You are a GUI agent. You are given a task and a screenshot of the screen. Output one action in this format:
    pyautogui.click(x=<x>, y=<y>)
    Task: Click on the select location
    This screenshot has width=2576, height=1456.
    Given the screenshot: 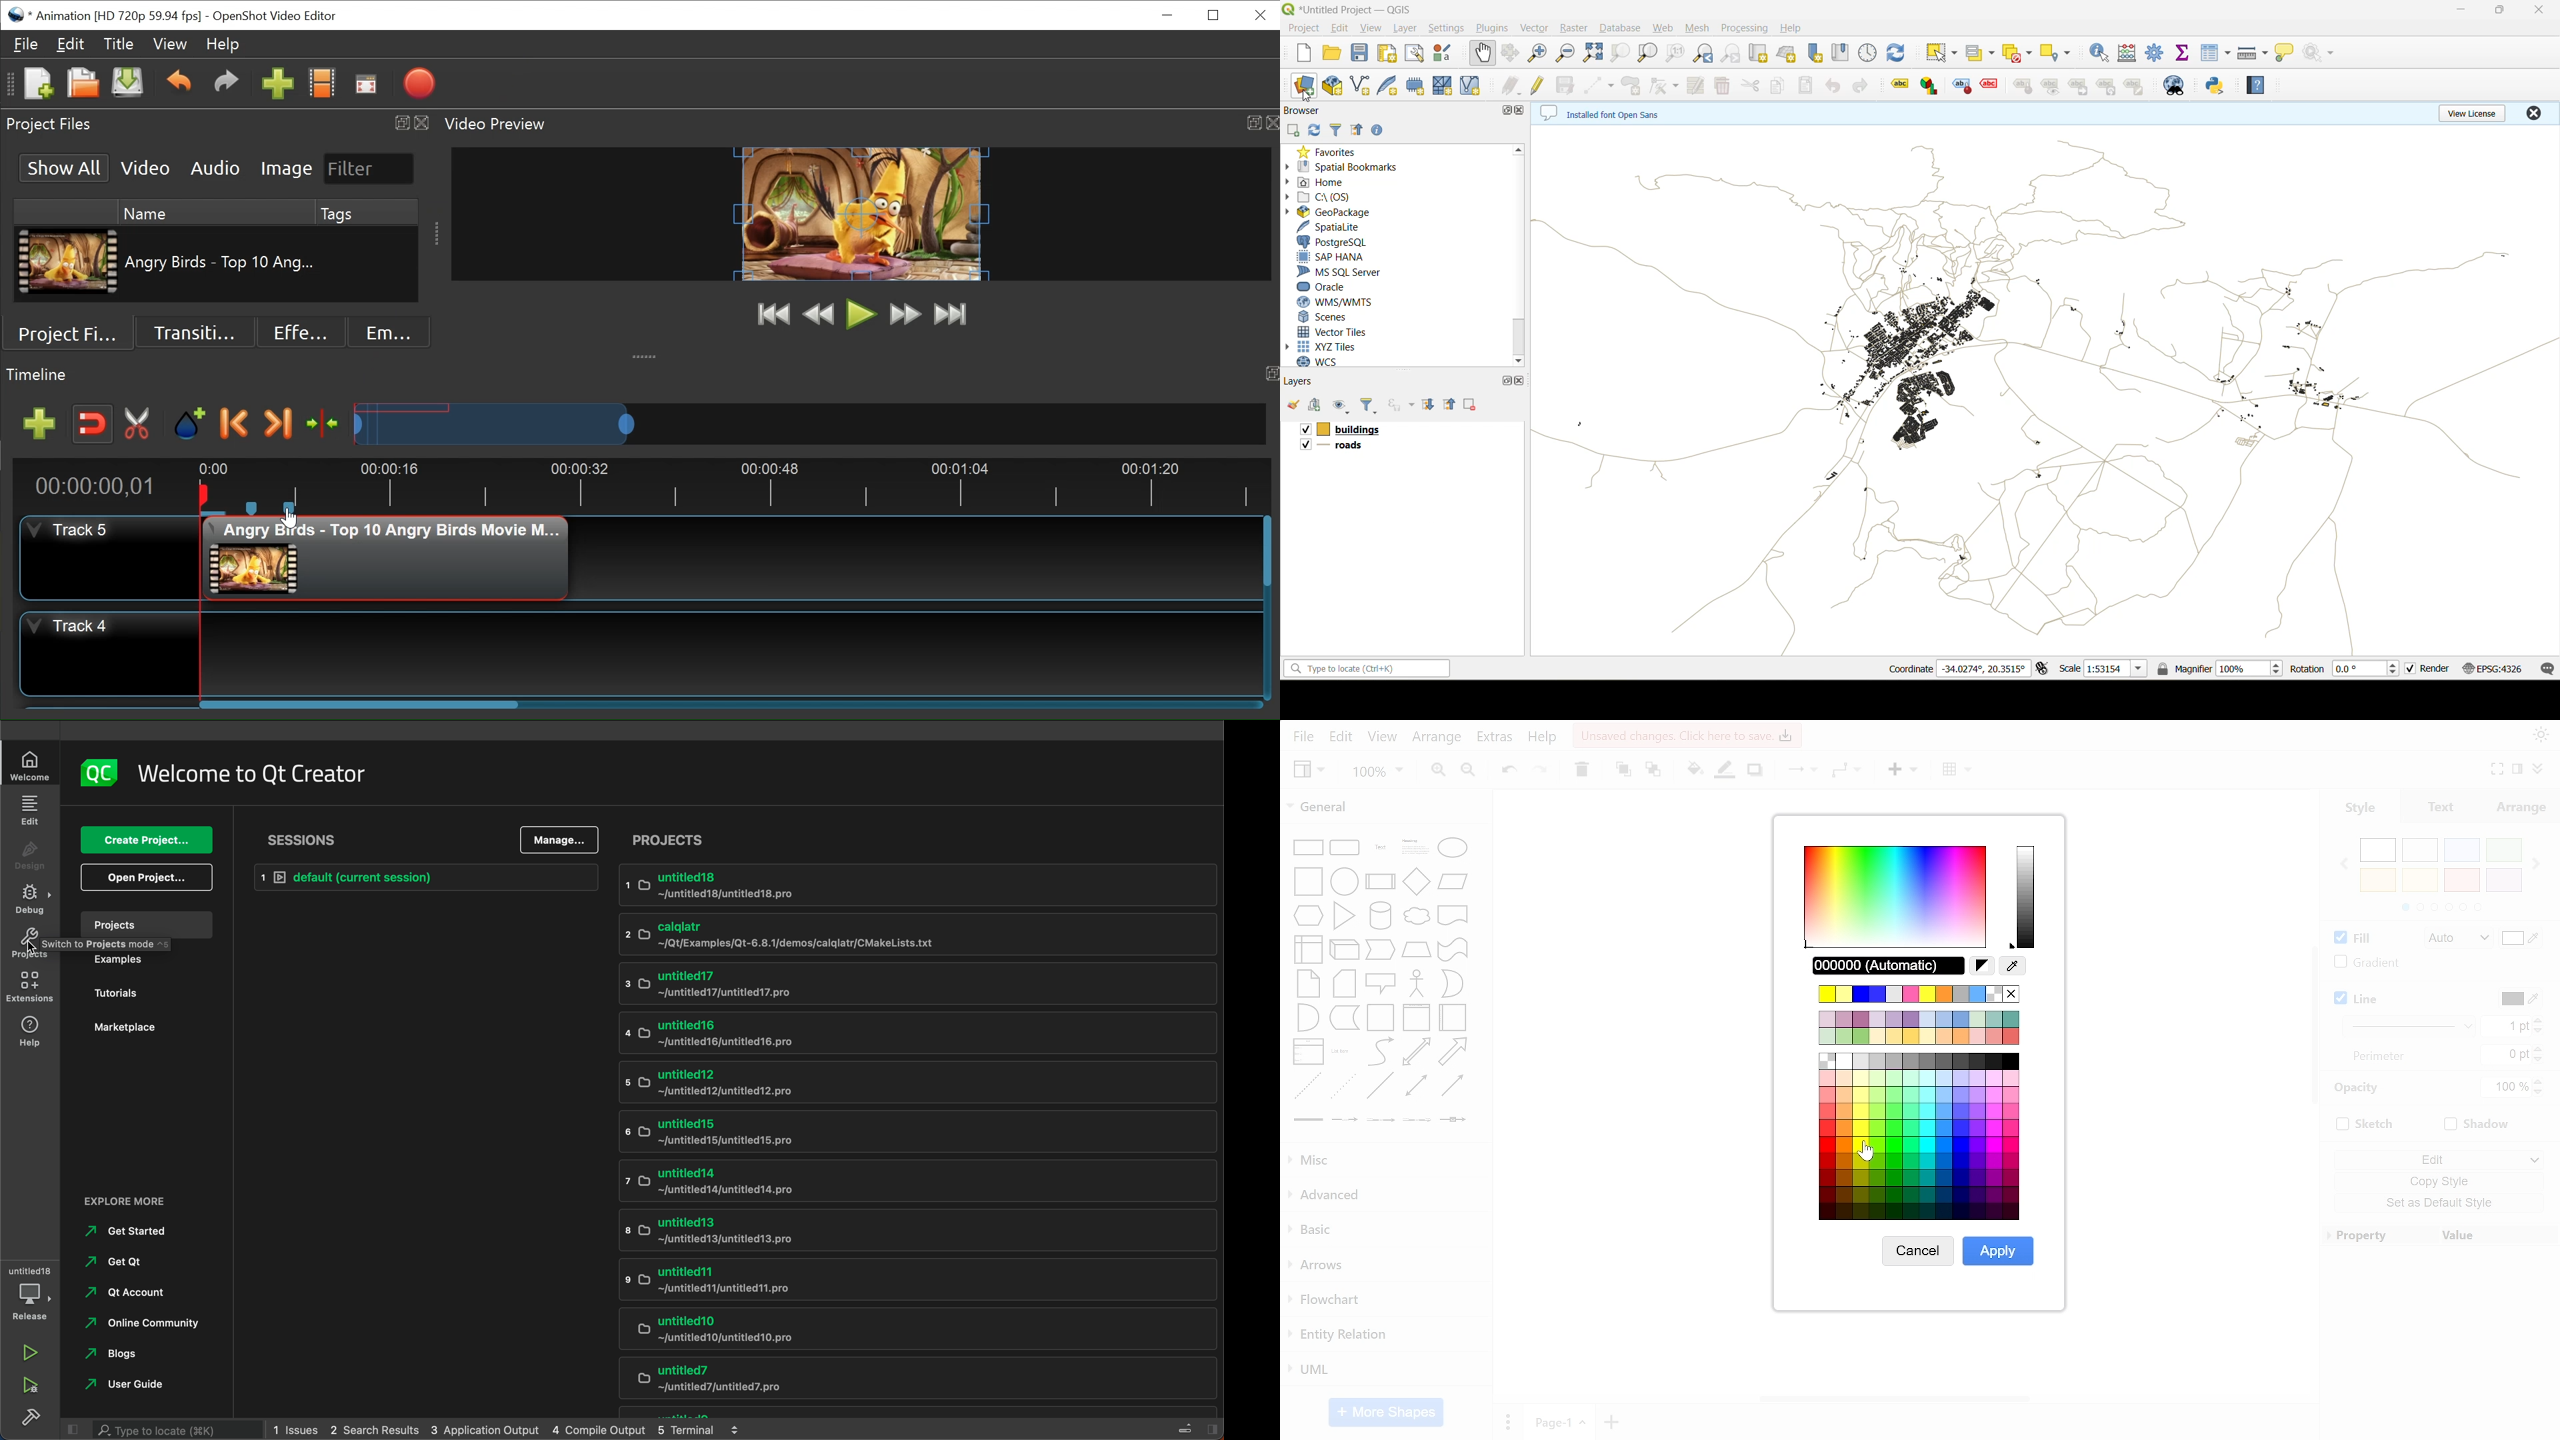 What is the action you would take?
    pyautogui.click(x=2059, y=51)
    